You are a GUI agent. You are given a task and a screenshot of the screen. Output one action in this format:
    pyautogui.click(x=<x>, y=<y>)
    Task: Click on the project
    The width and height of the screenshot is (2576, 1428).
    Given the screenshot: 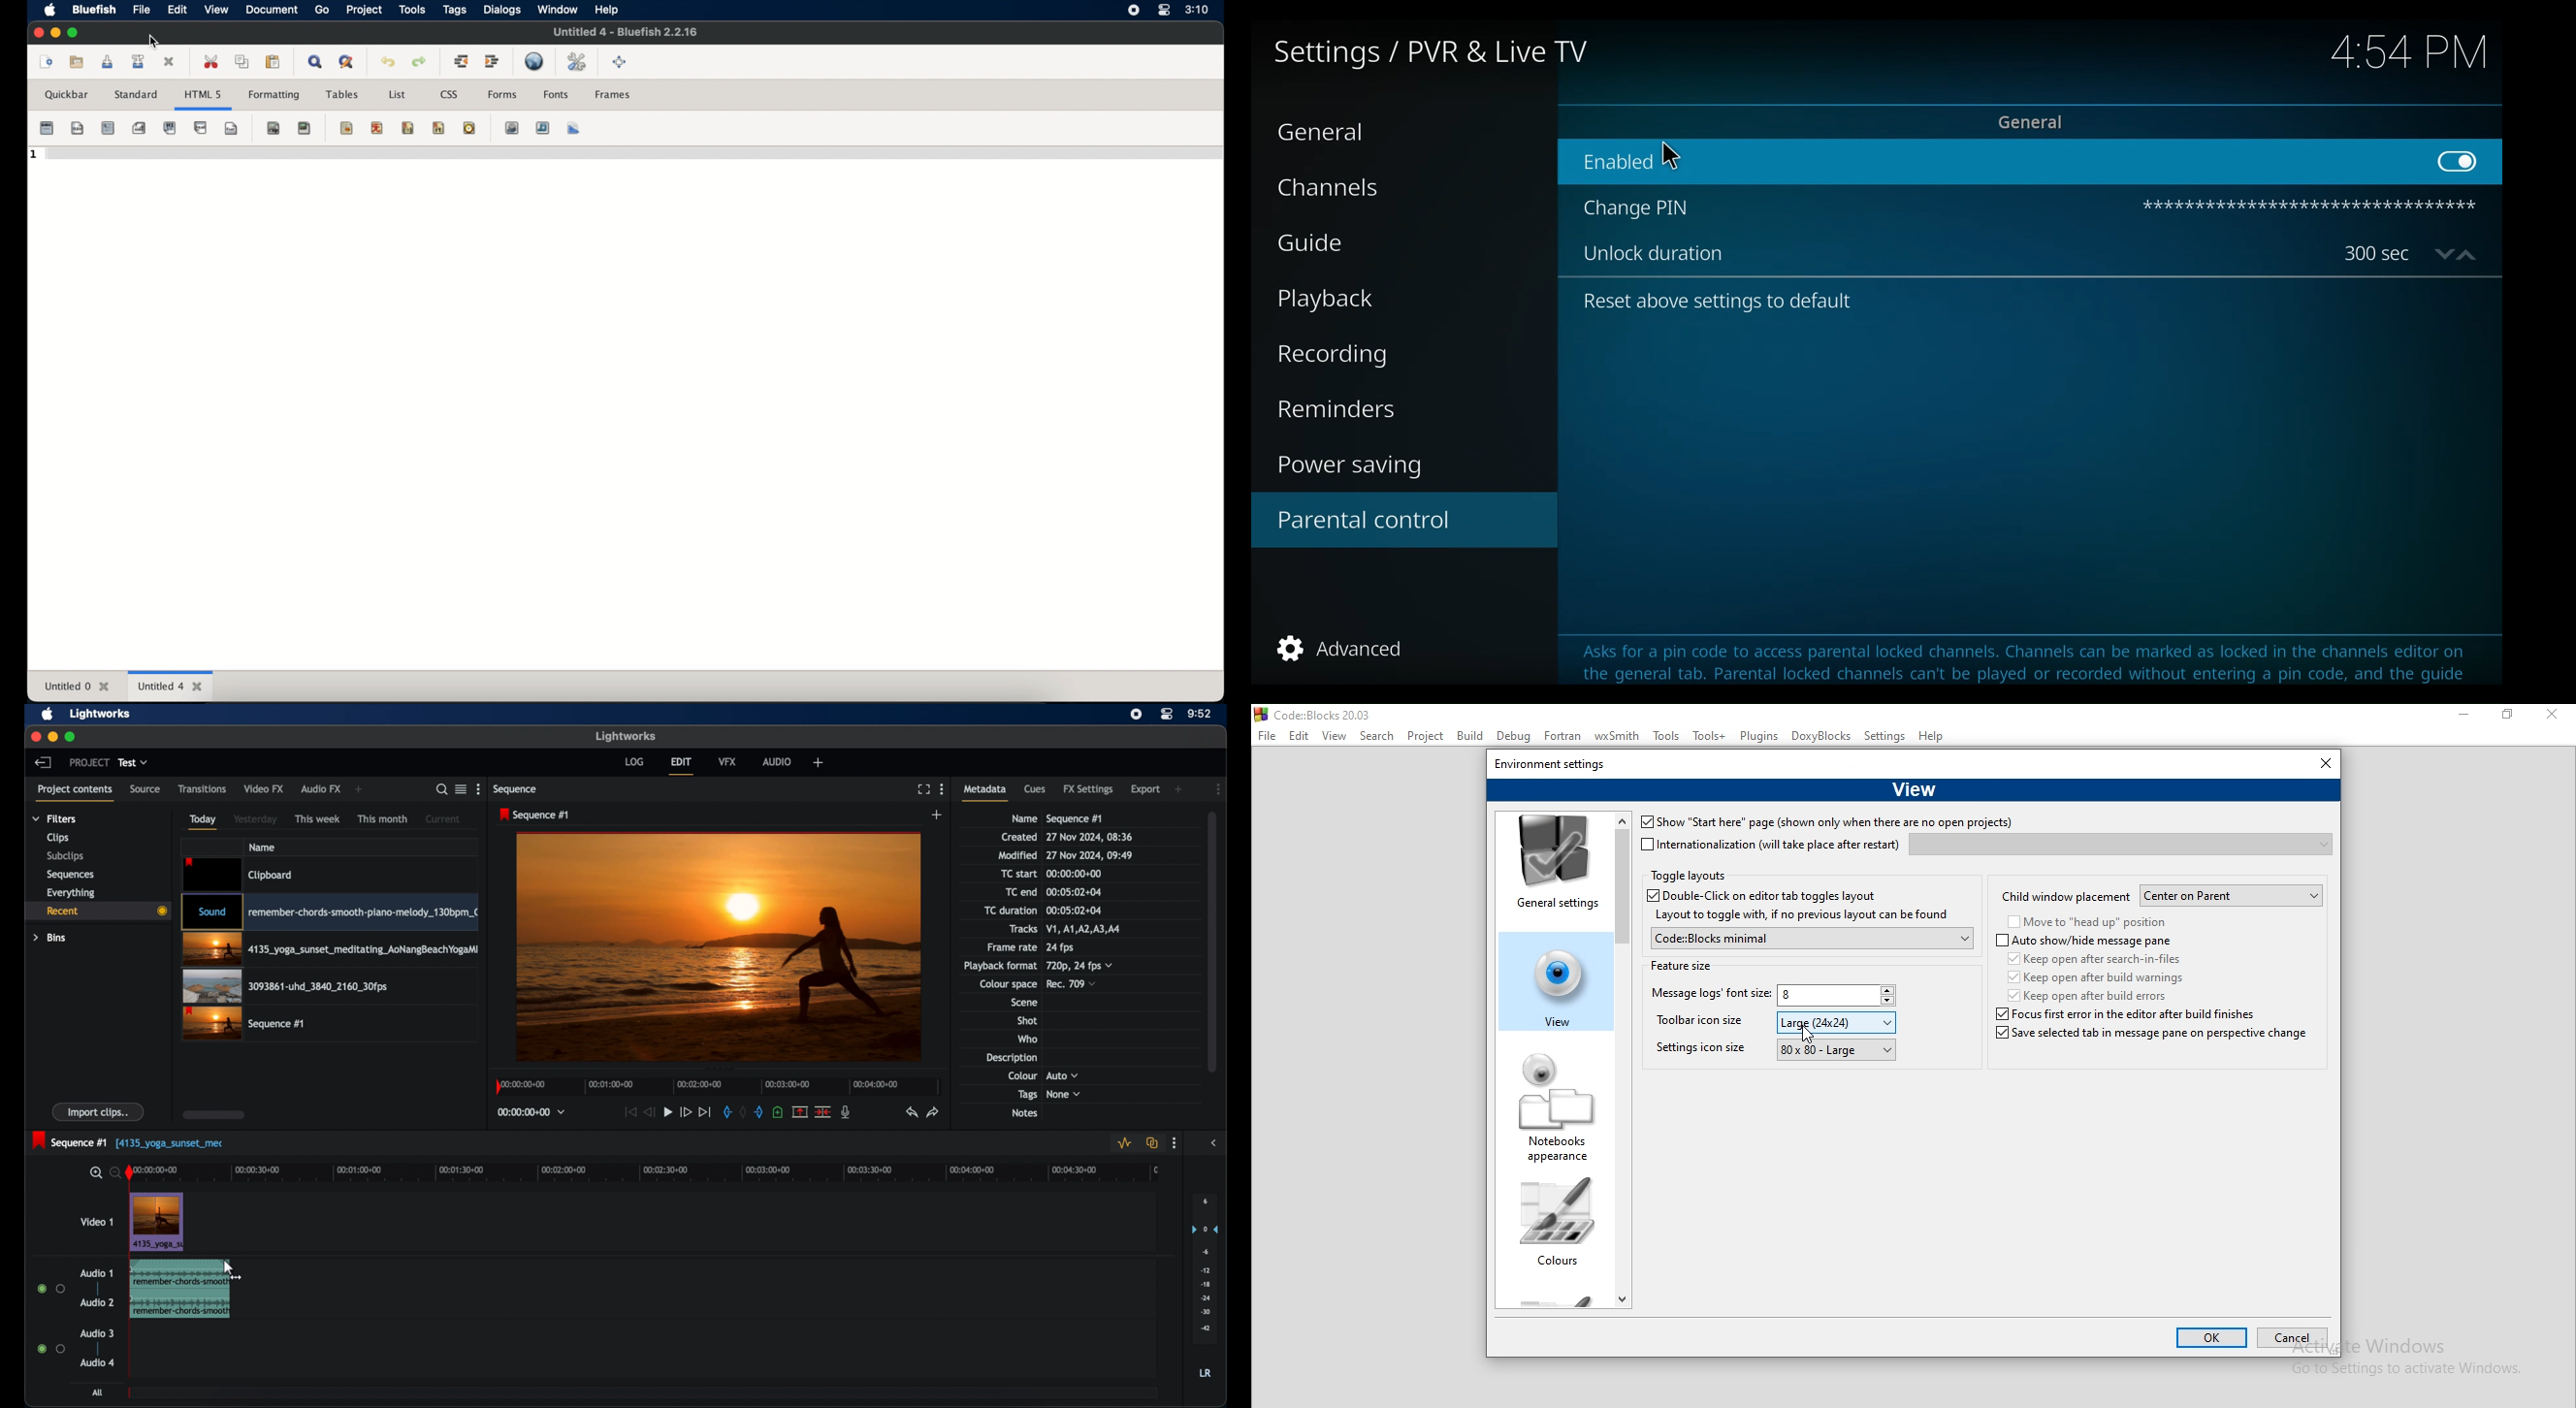 What is the action you would take?
    pyautogui.click(x=89, y=762)
    